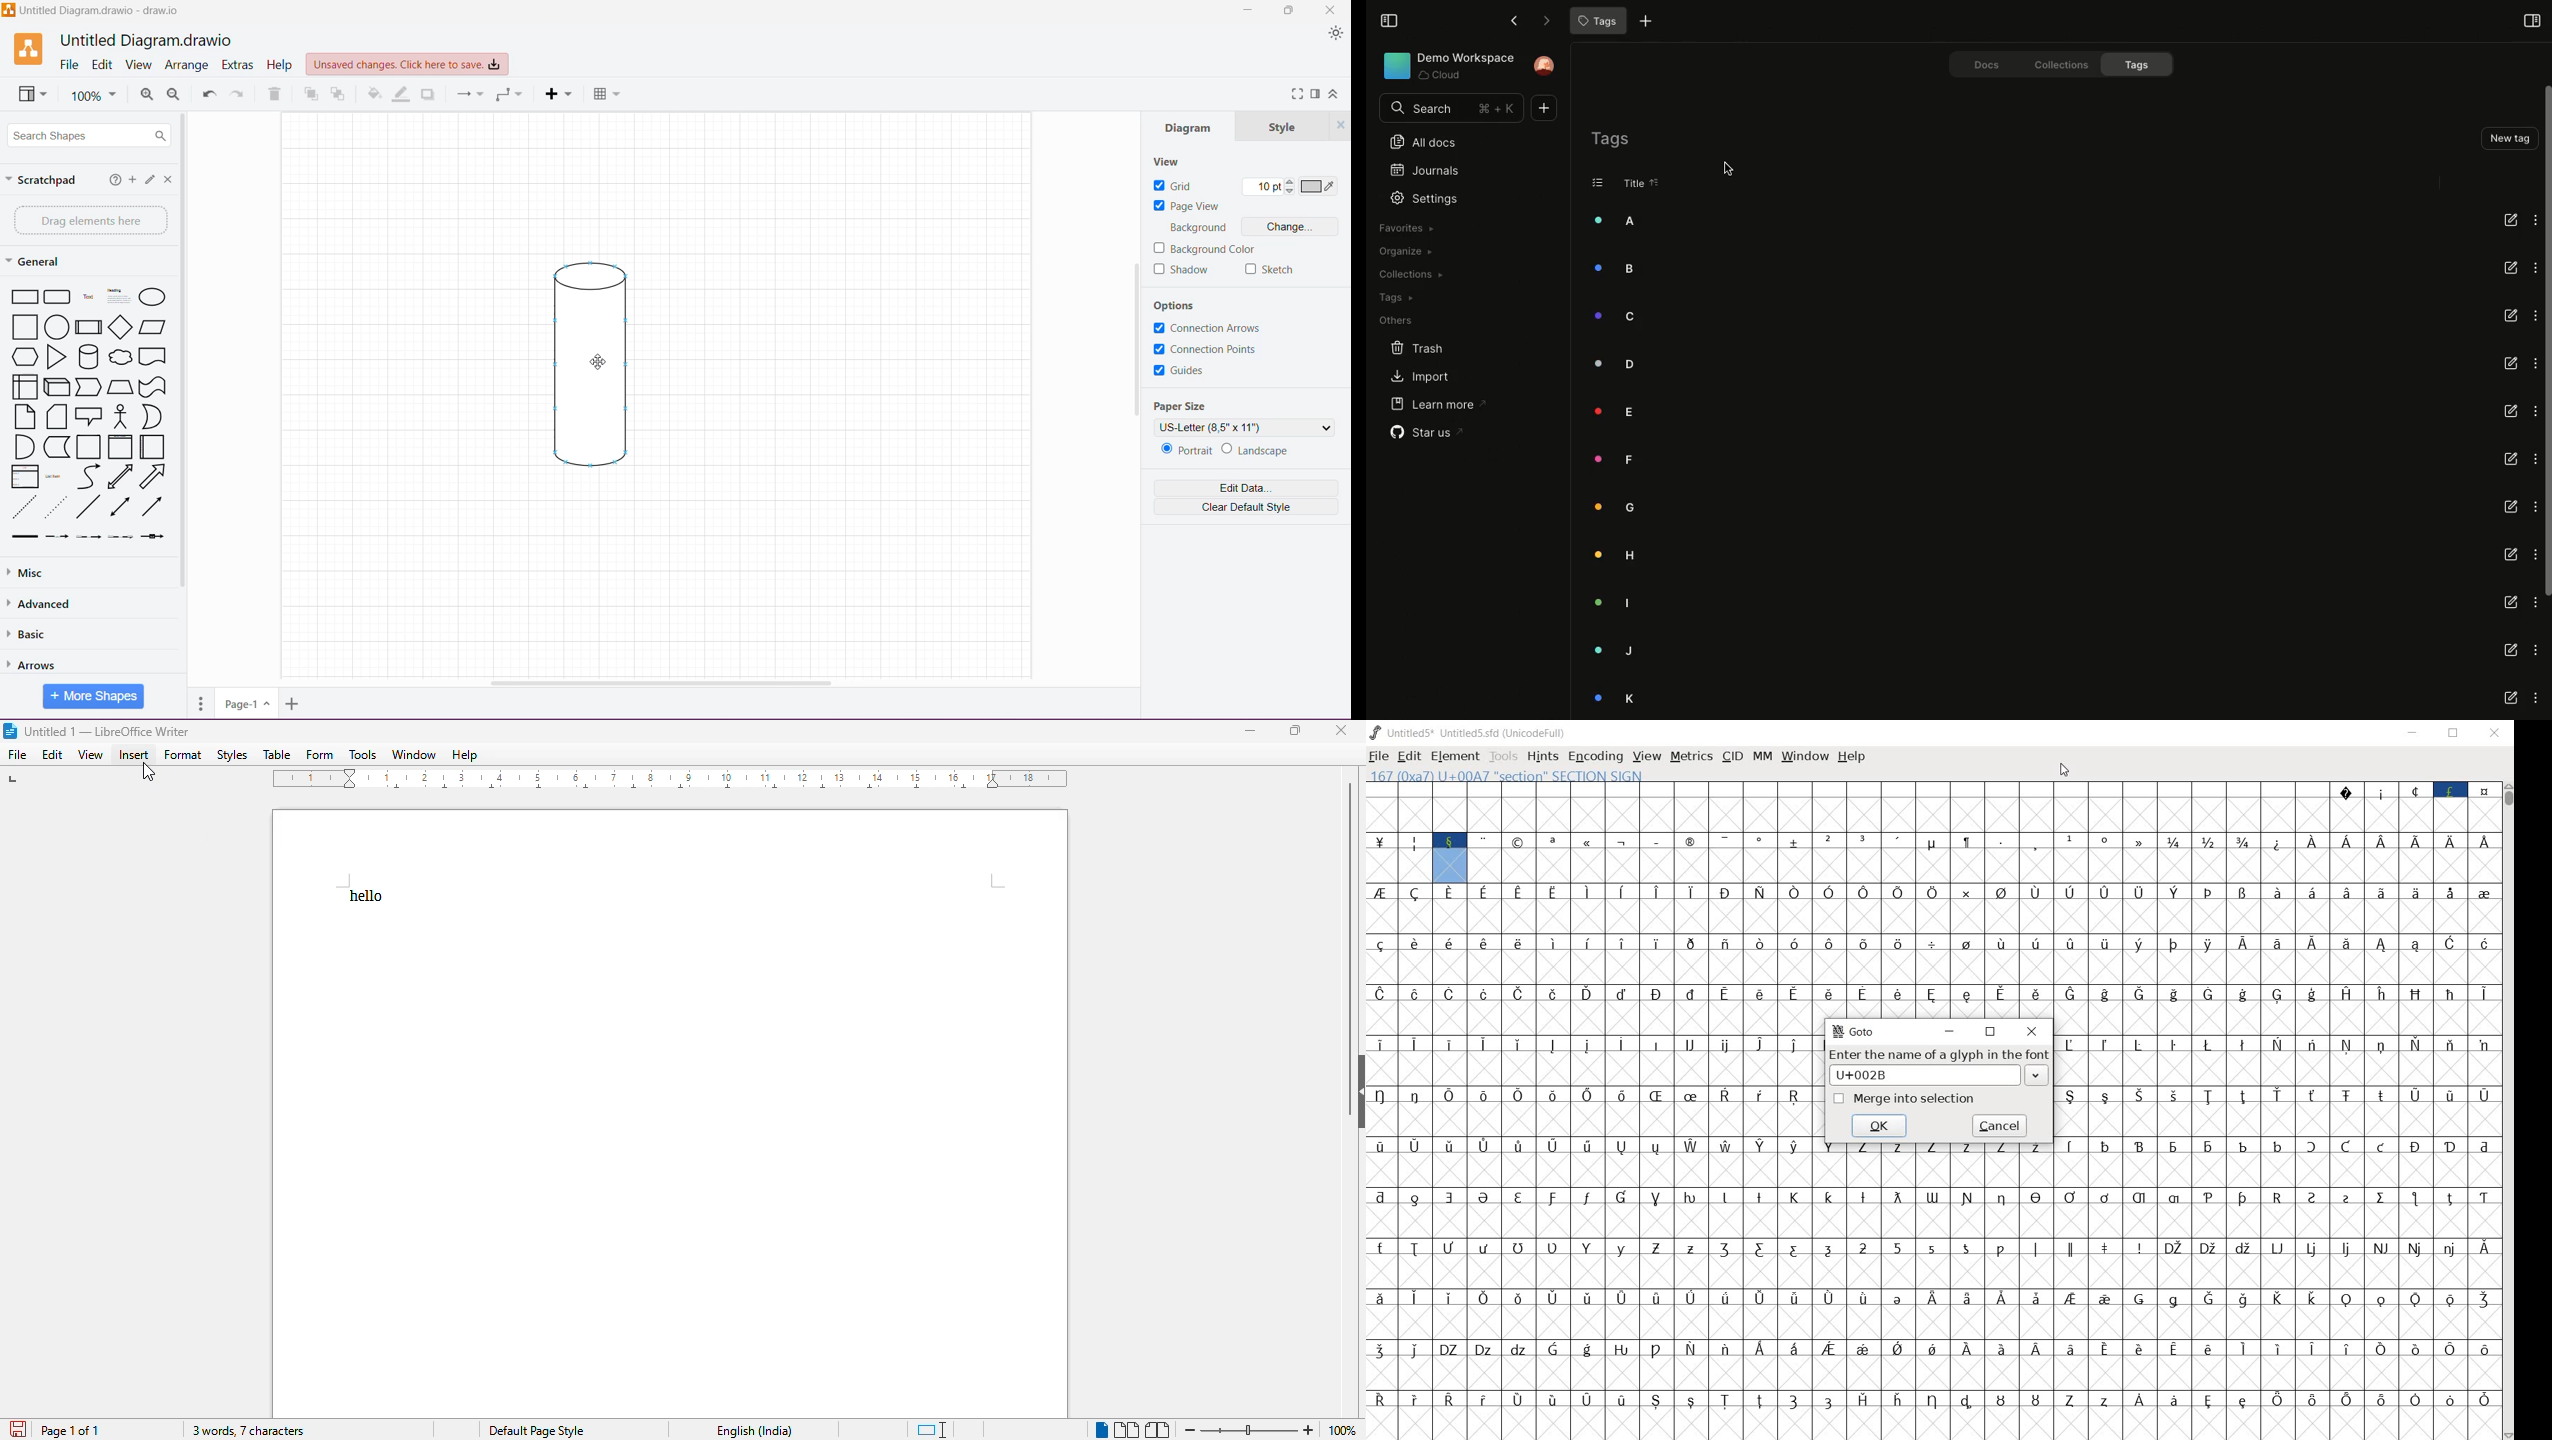 The image size is (2576, 1456). What do you see at coordinates (1185, 304) in the screenshot?
I see `Options` at bounding box center [1185, 304].